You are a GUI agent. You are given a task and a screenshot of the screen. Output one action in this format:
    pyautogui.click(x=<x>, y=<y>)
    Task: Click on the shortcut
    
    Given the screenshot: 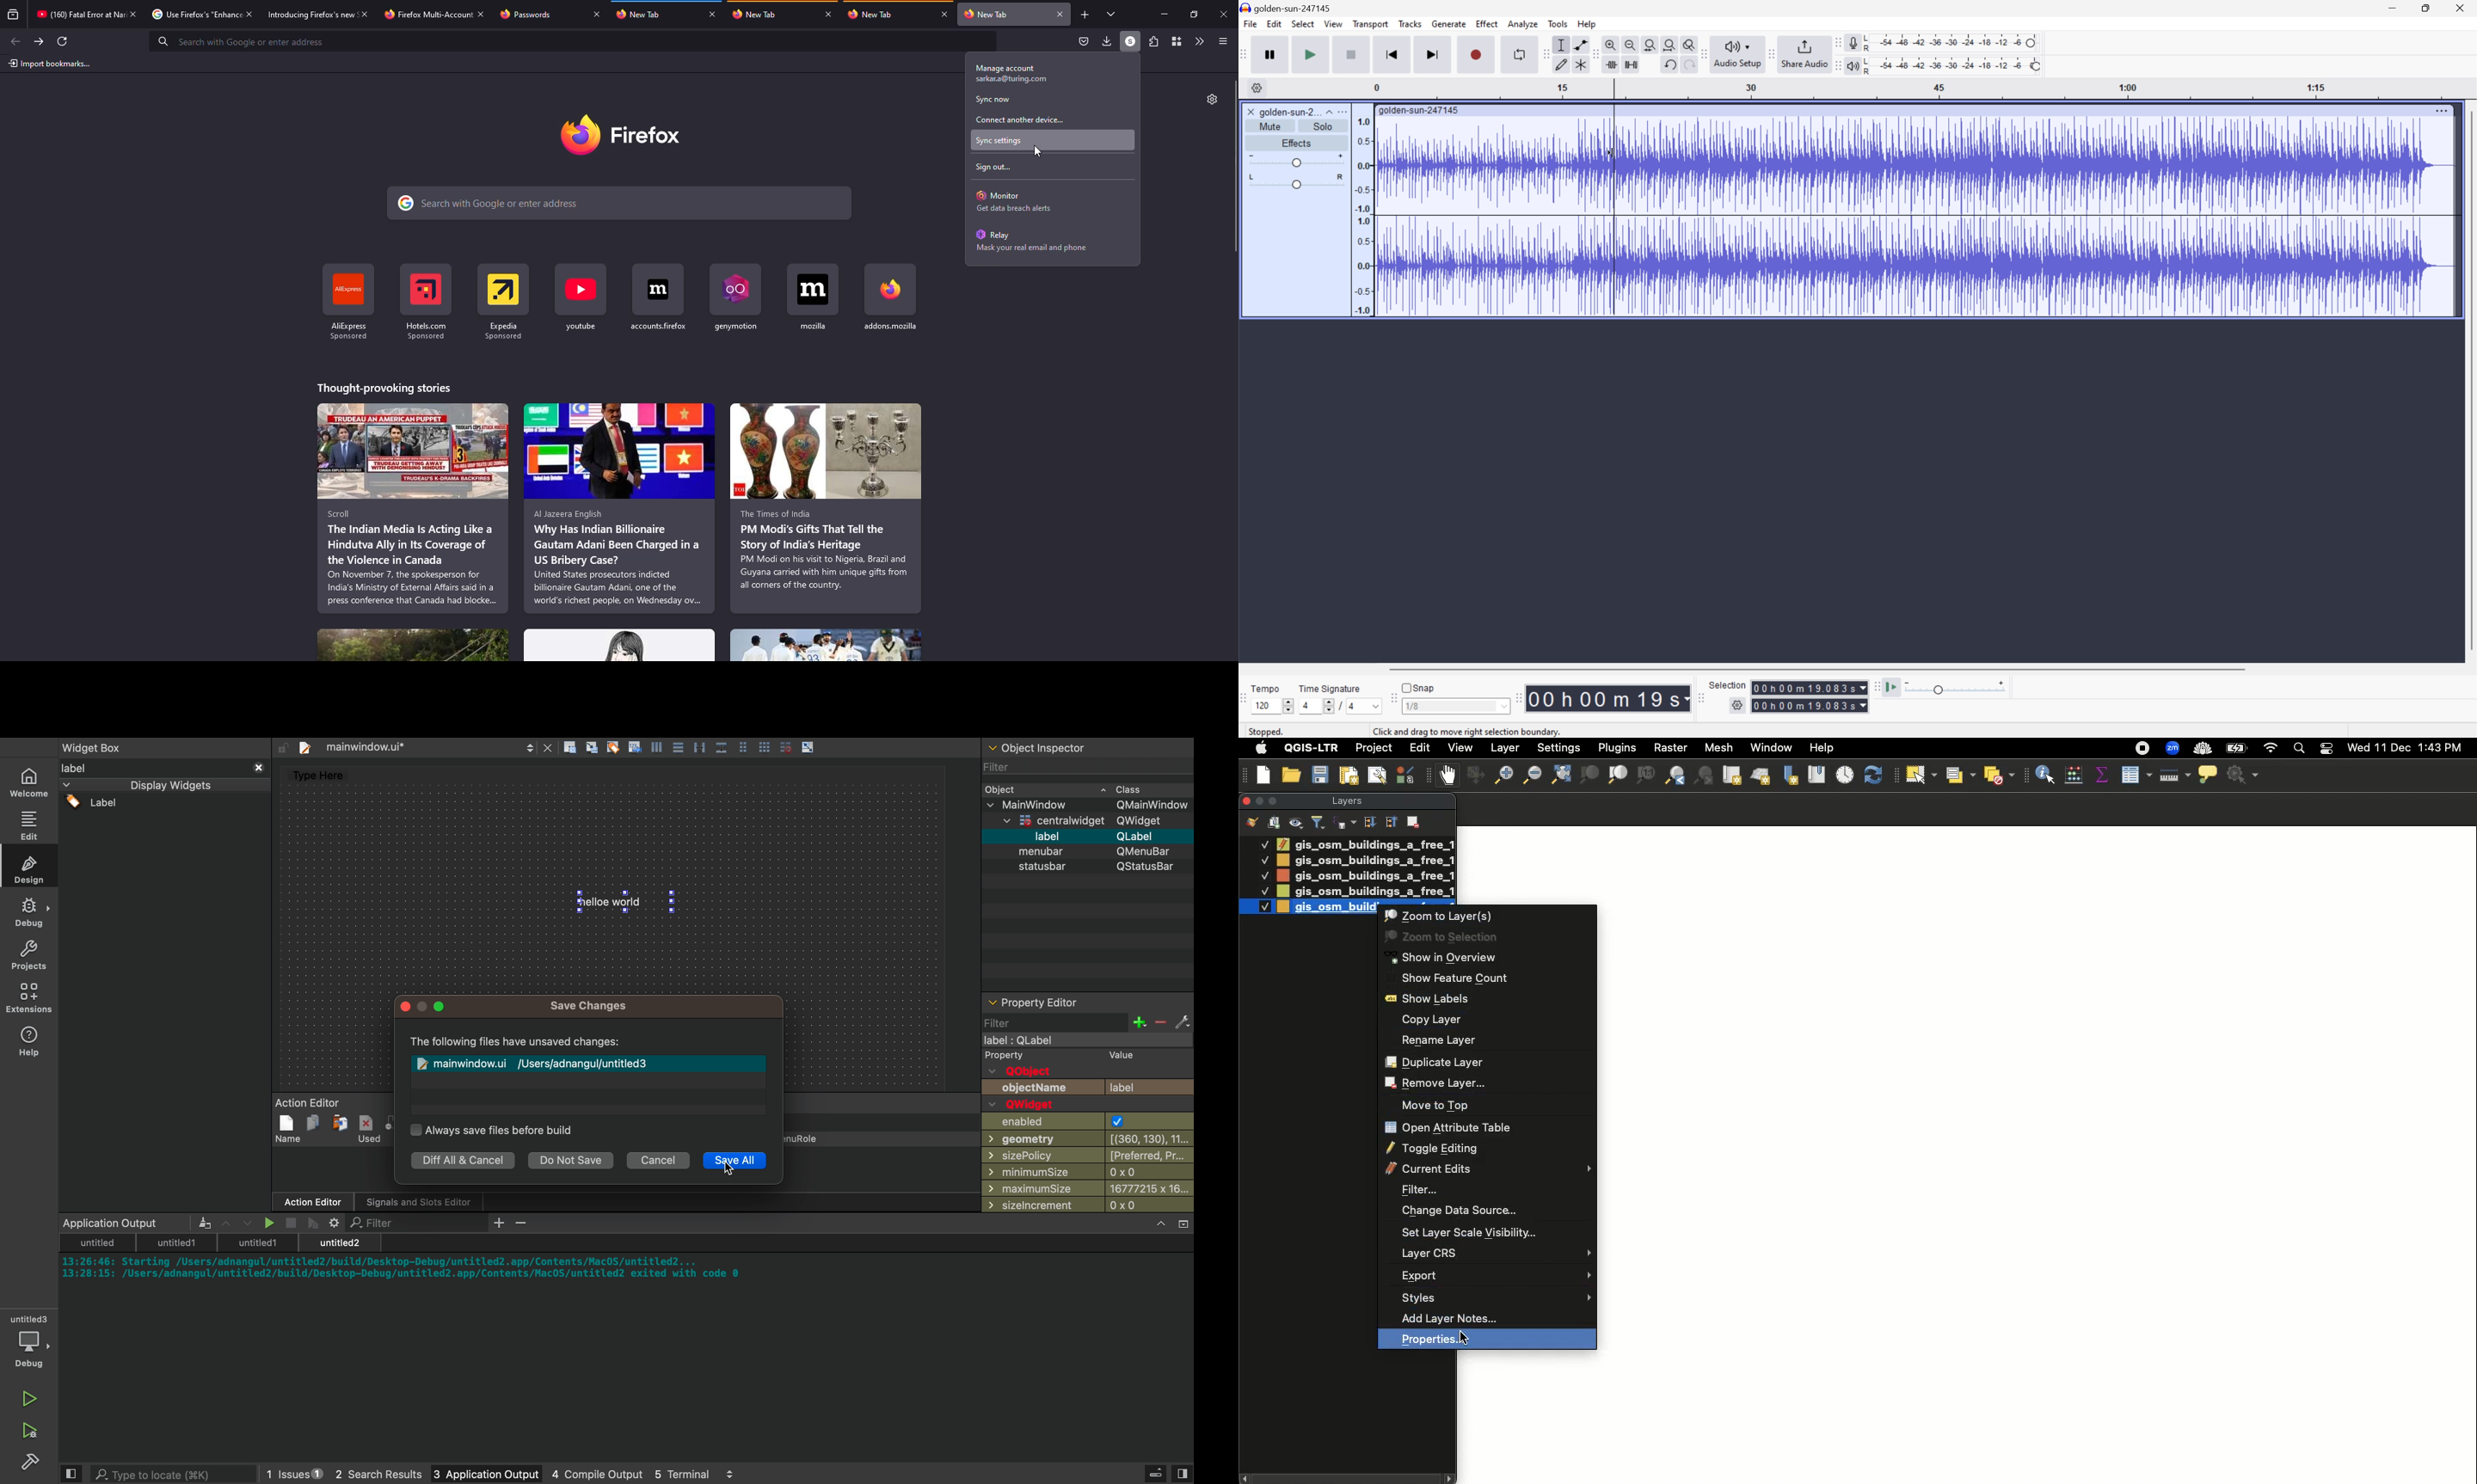 What is the action you would take?
    pyautogui.click(x=659, y=298)
    